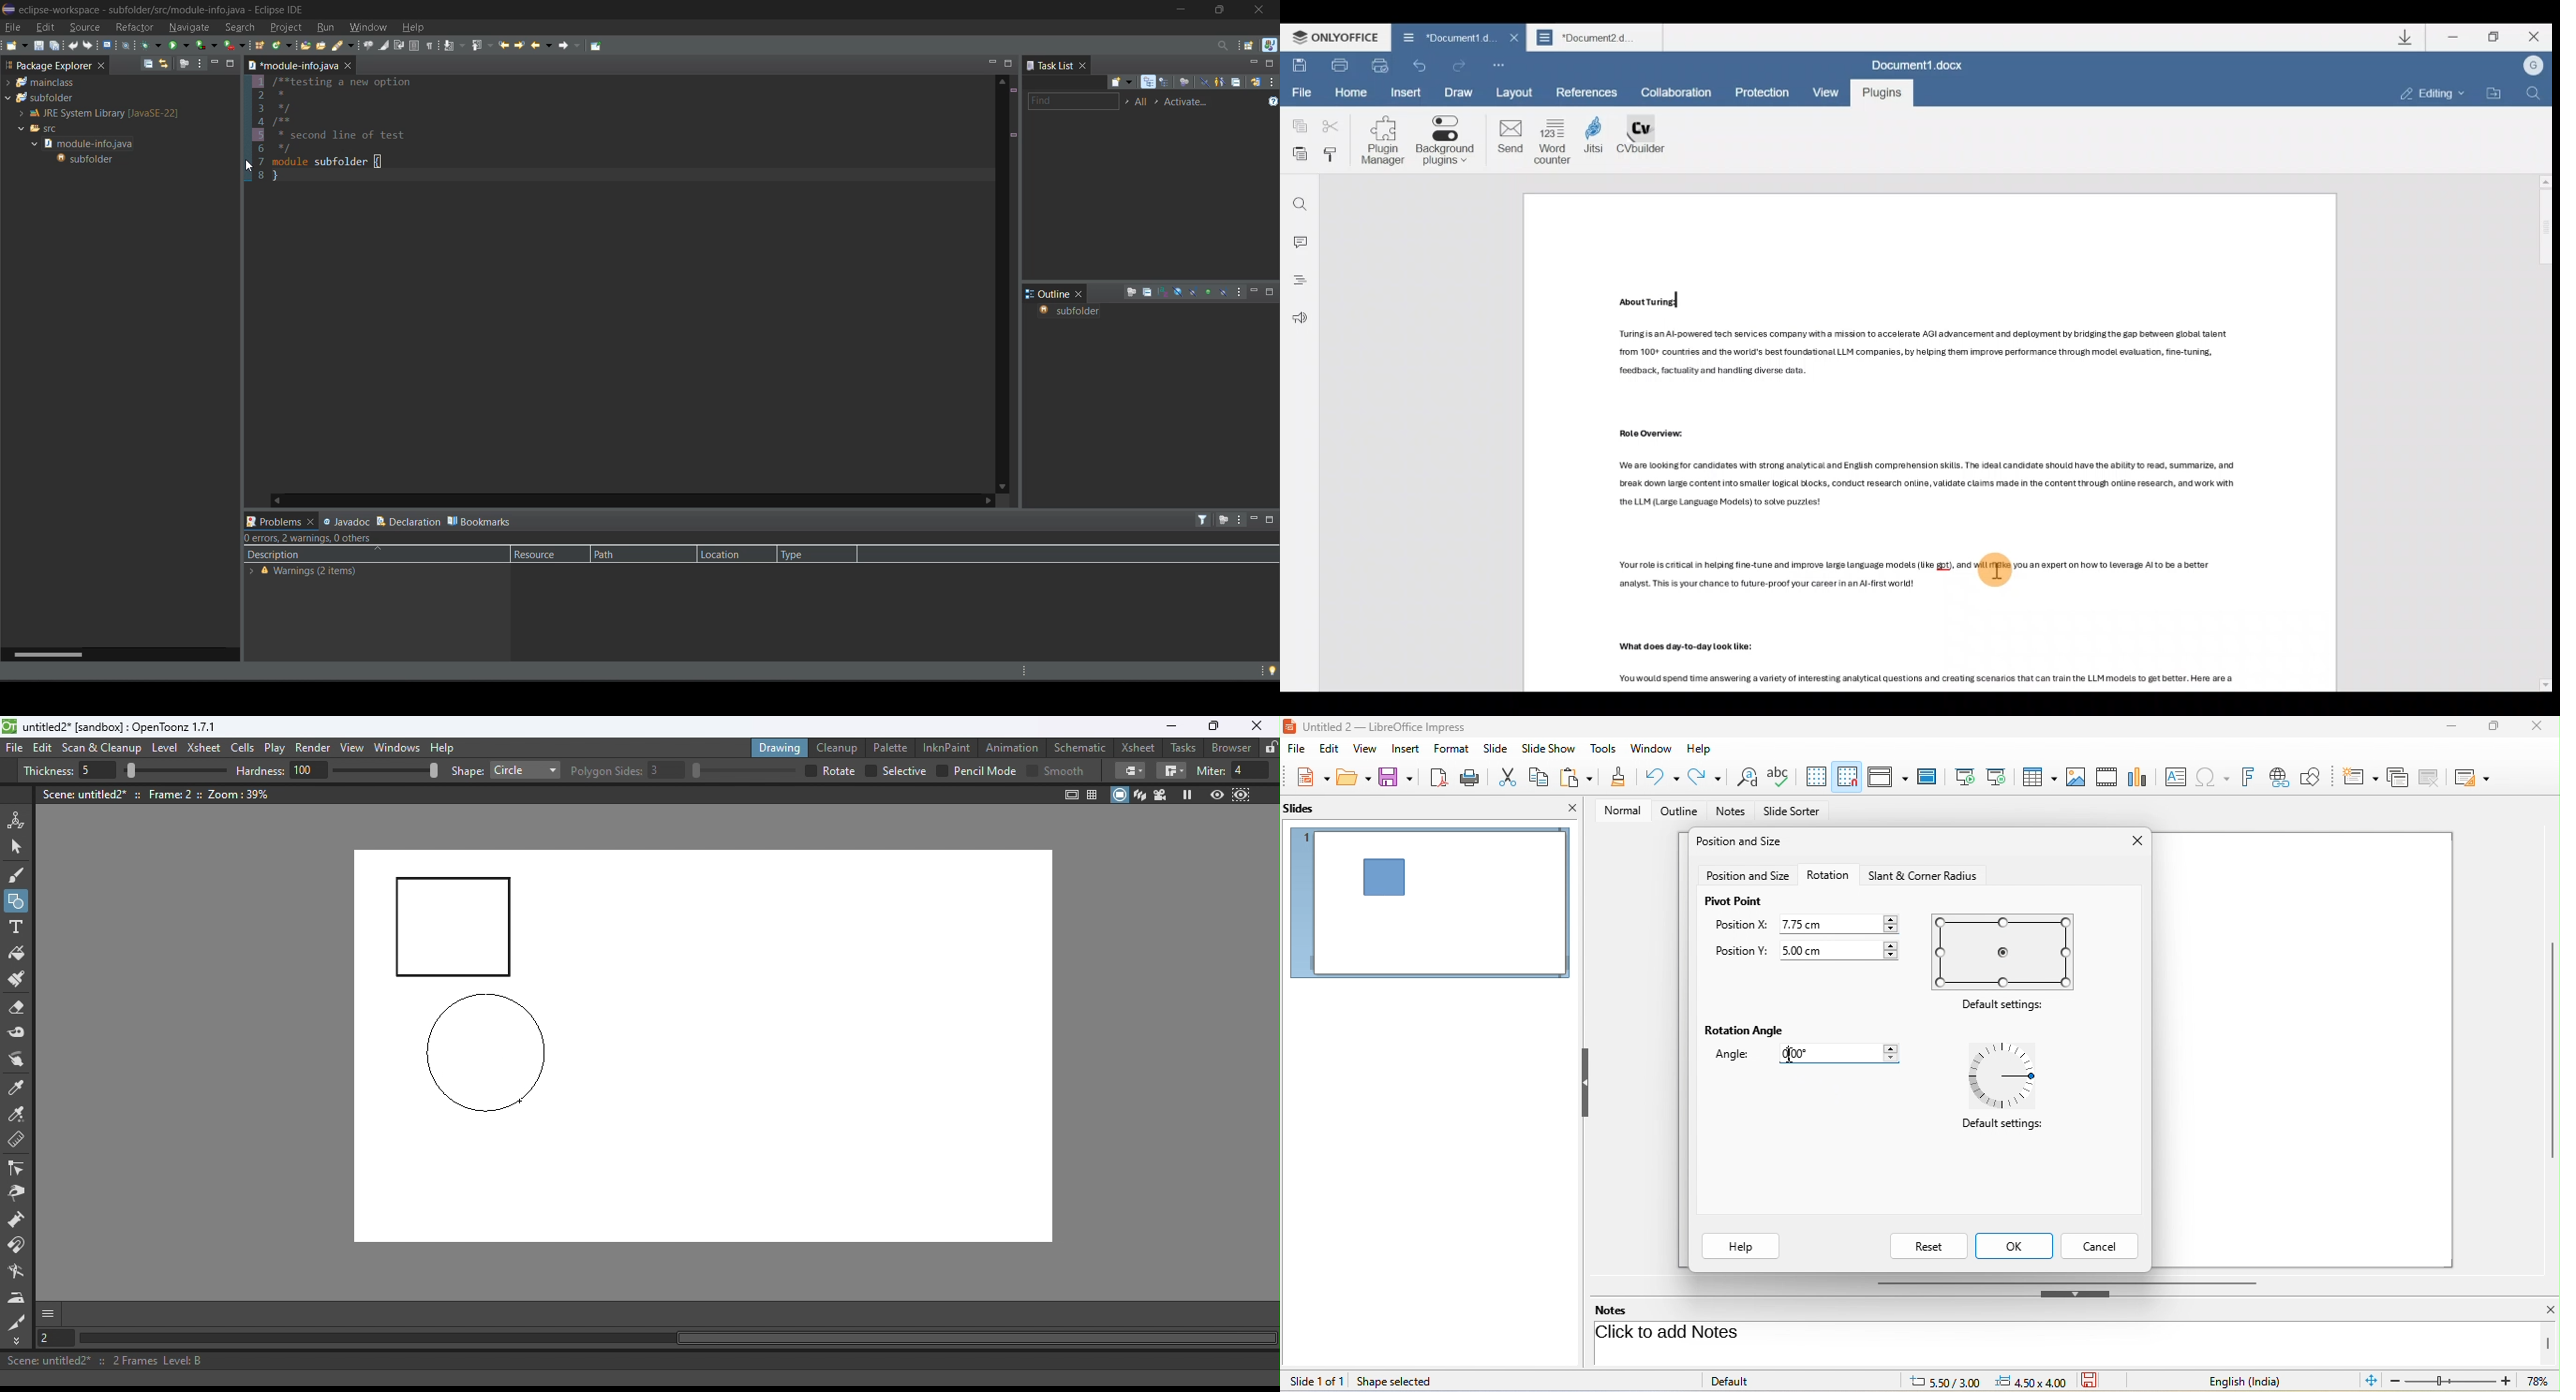 This screenshot has height=1400, width=2576. What do you see at coordinates (1883, 92) in the screenshot?
I see `Plugins` at bounding box center [1883, 92].